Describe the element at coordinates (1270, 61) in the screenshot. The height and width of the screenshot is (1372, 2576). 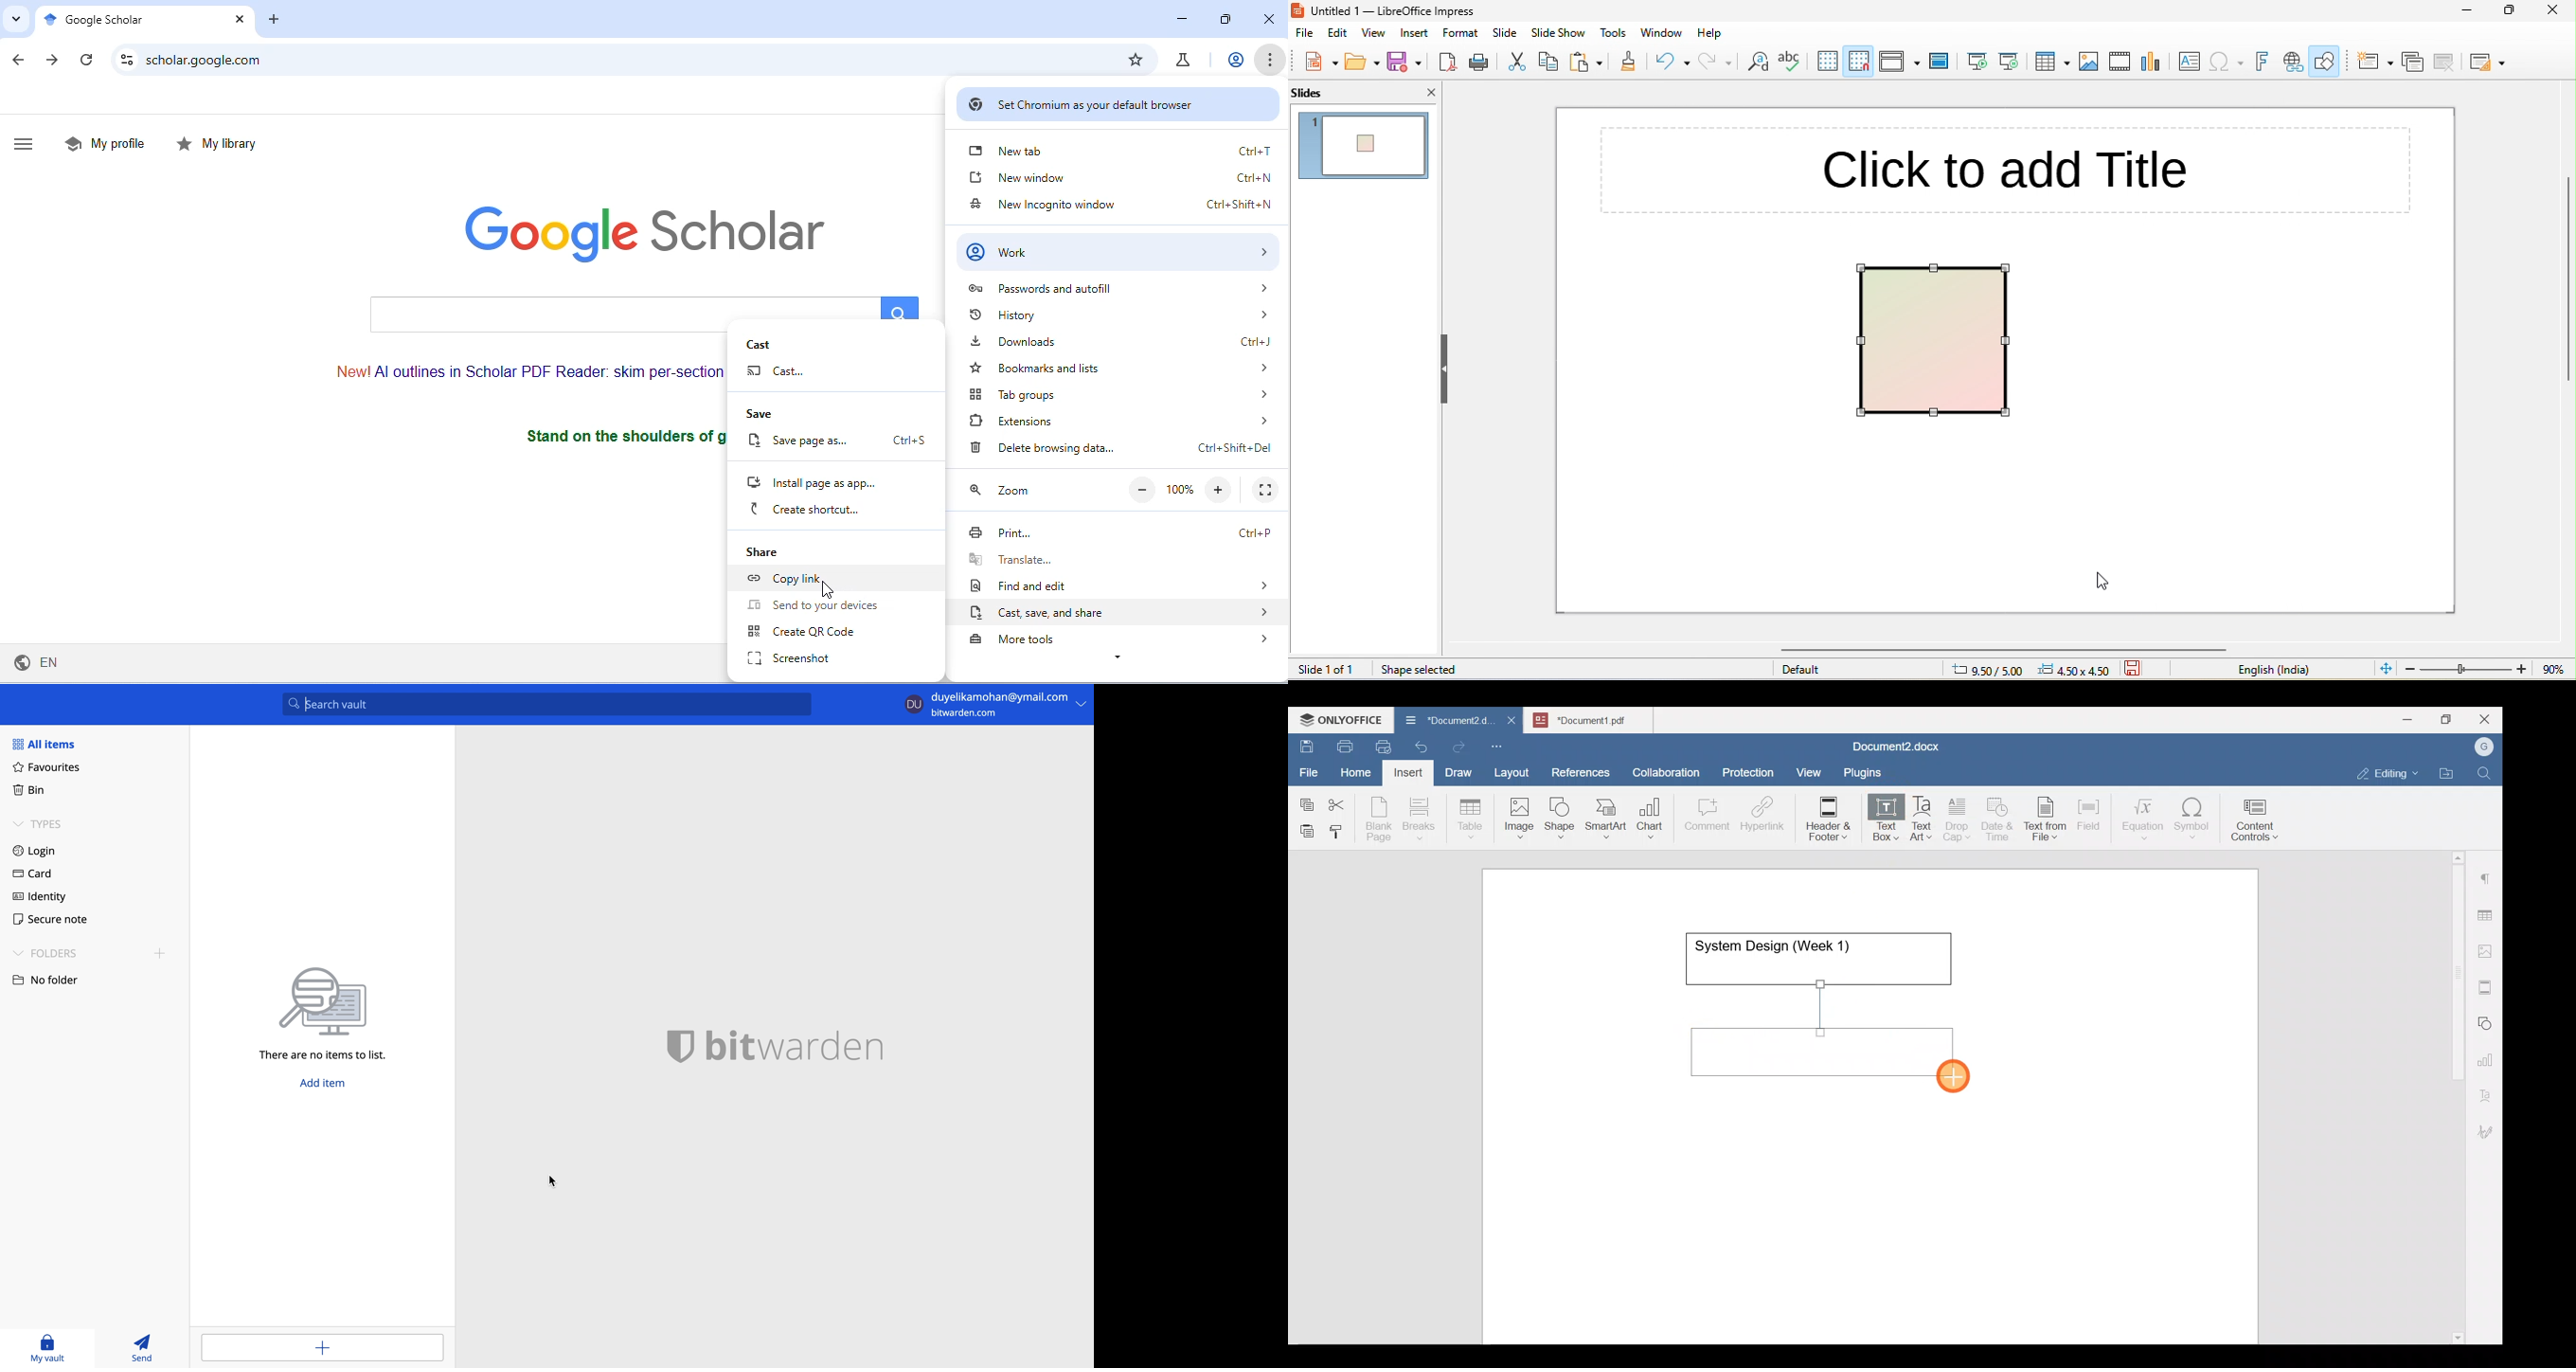
I see `customize and control chromium` at that location.